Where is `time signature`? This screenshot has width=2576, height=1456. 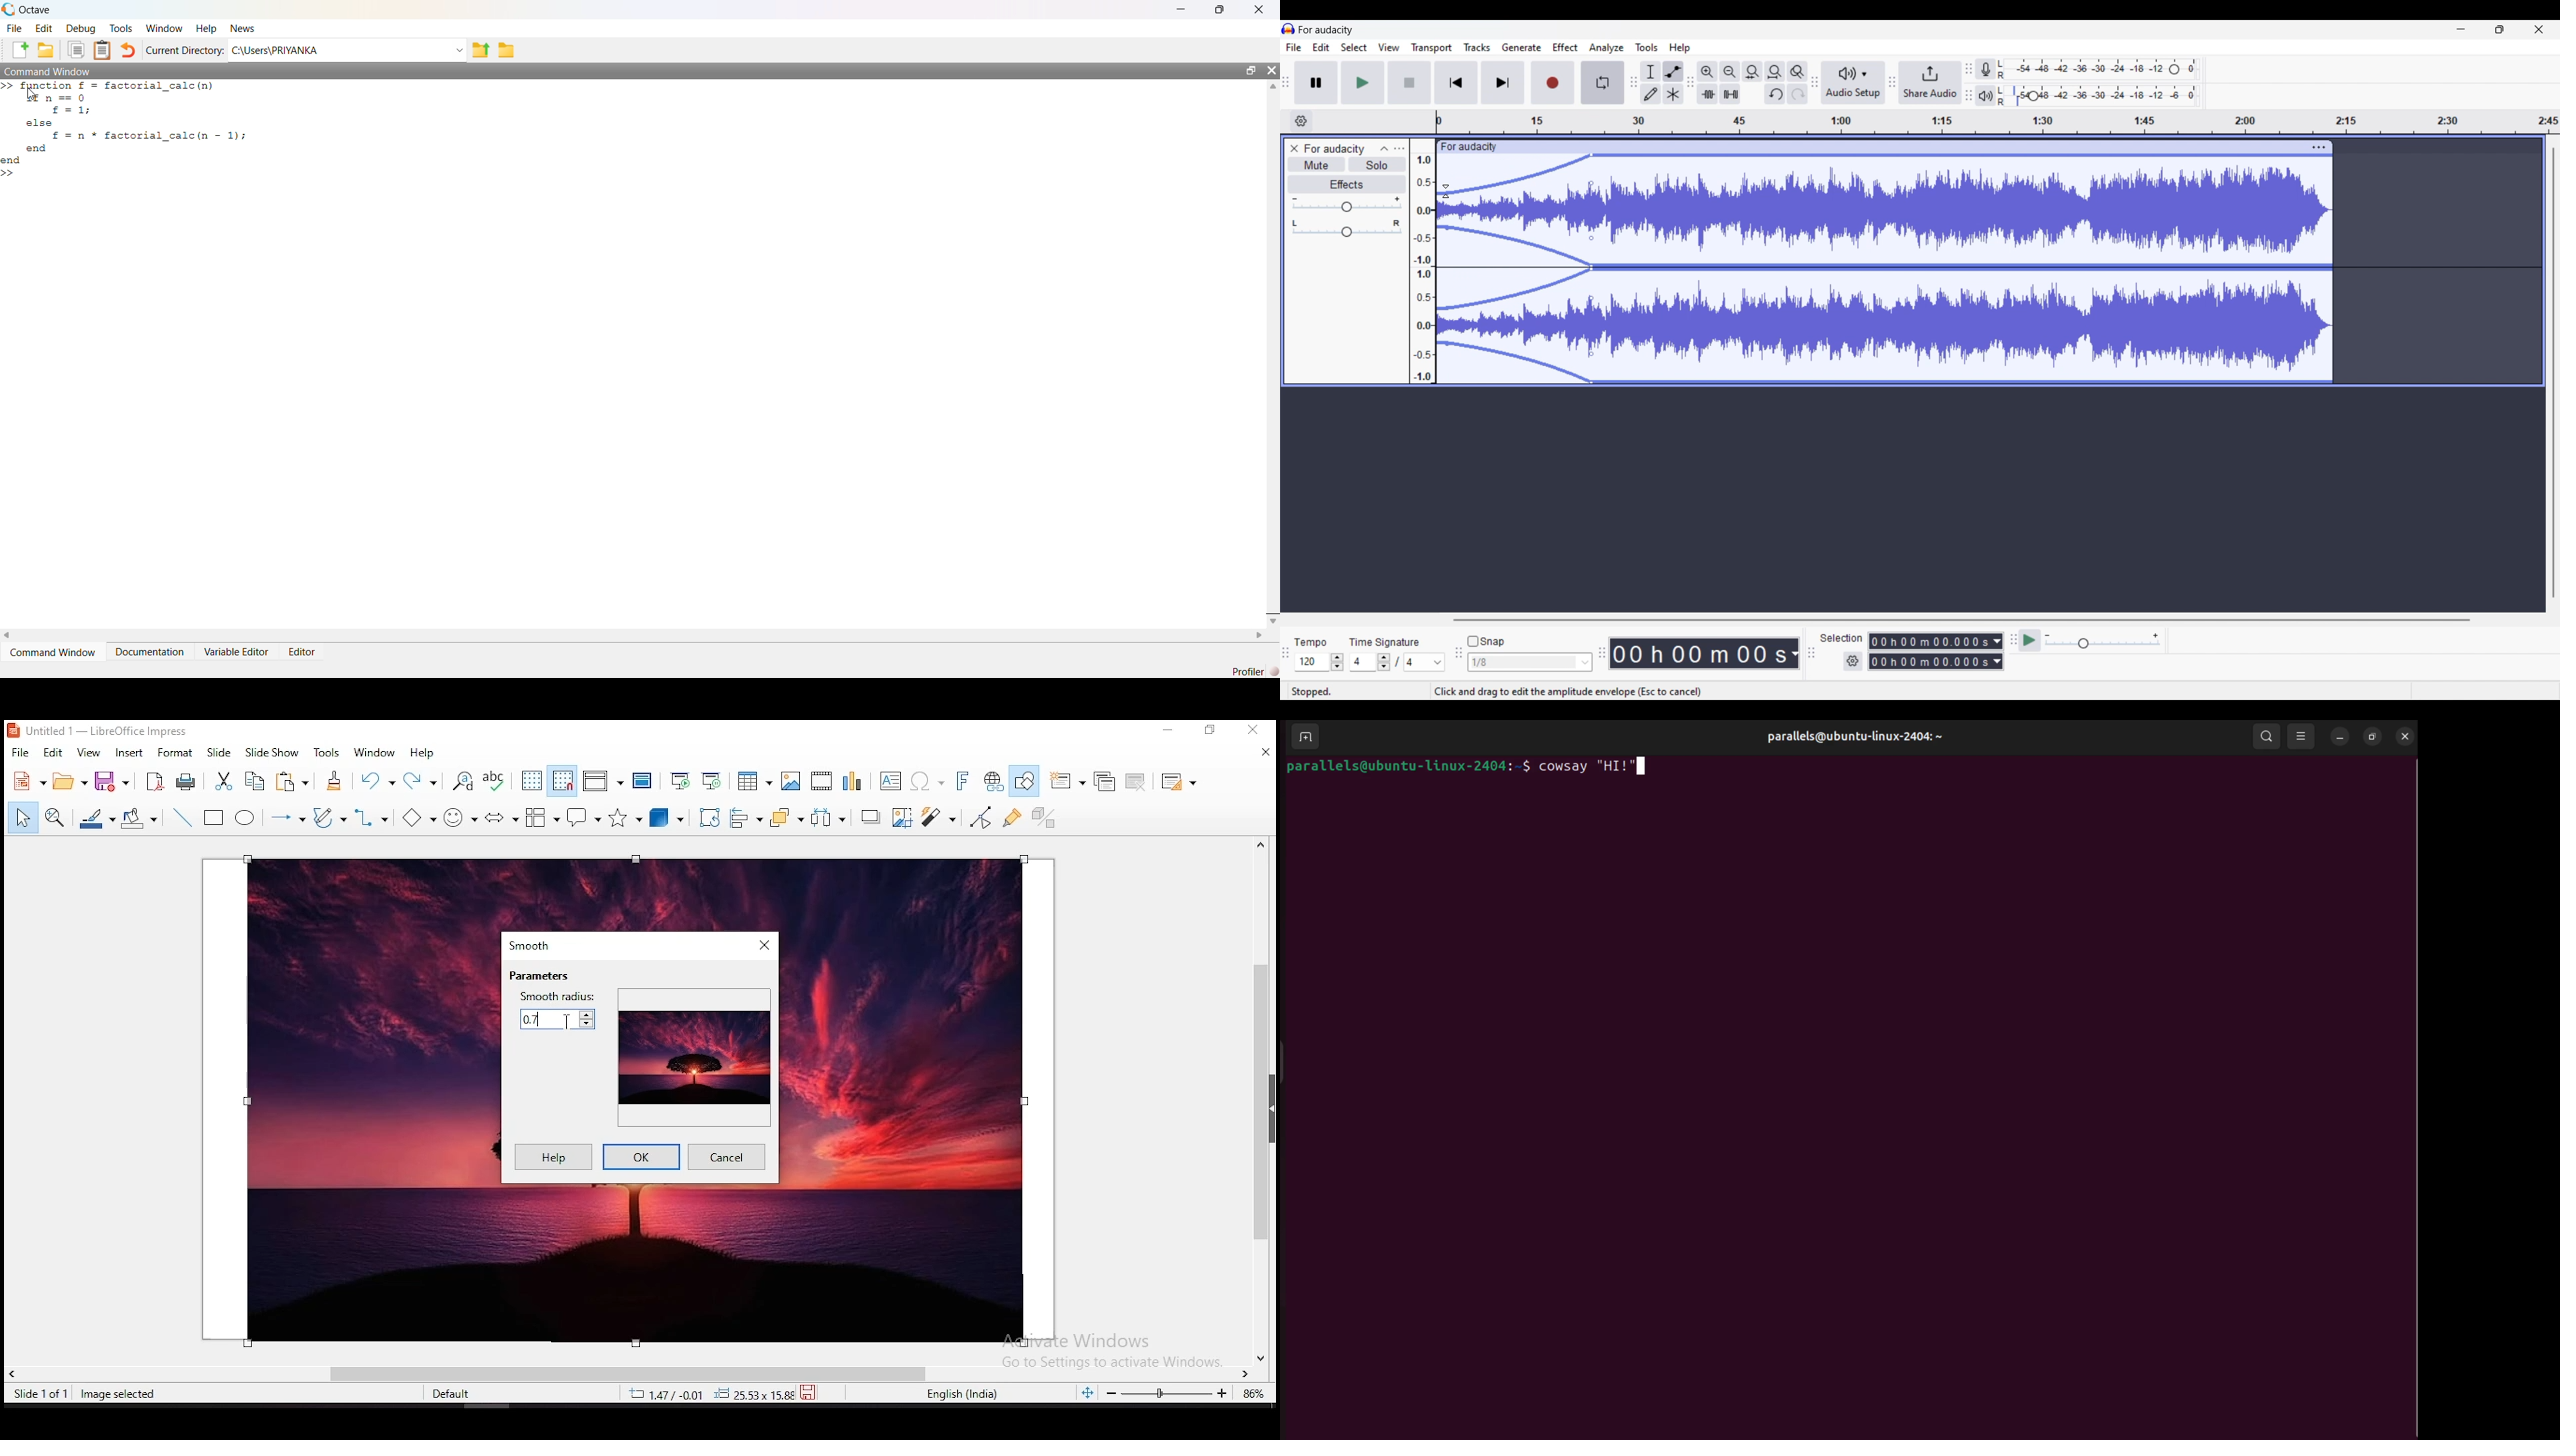 time signature is located at coordinates (1384, 643).